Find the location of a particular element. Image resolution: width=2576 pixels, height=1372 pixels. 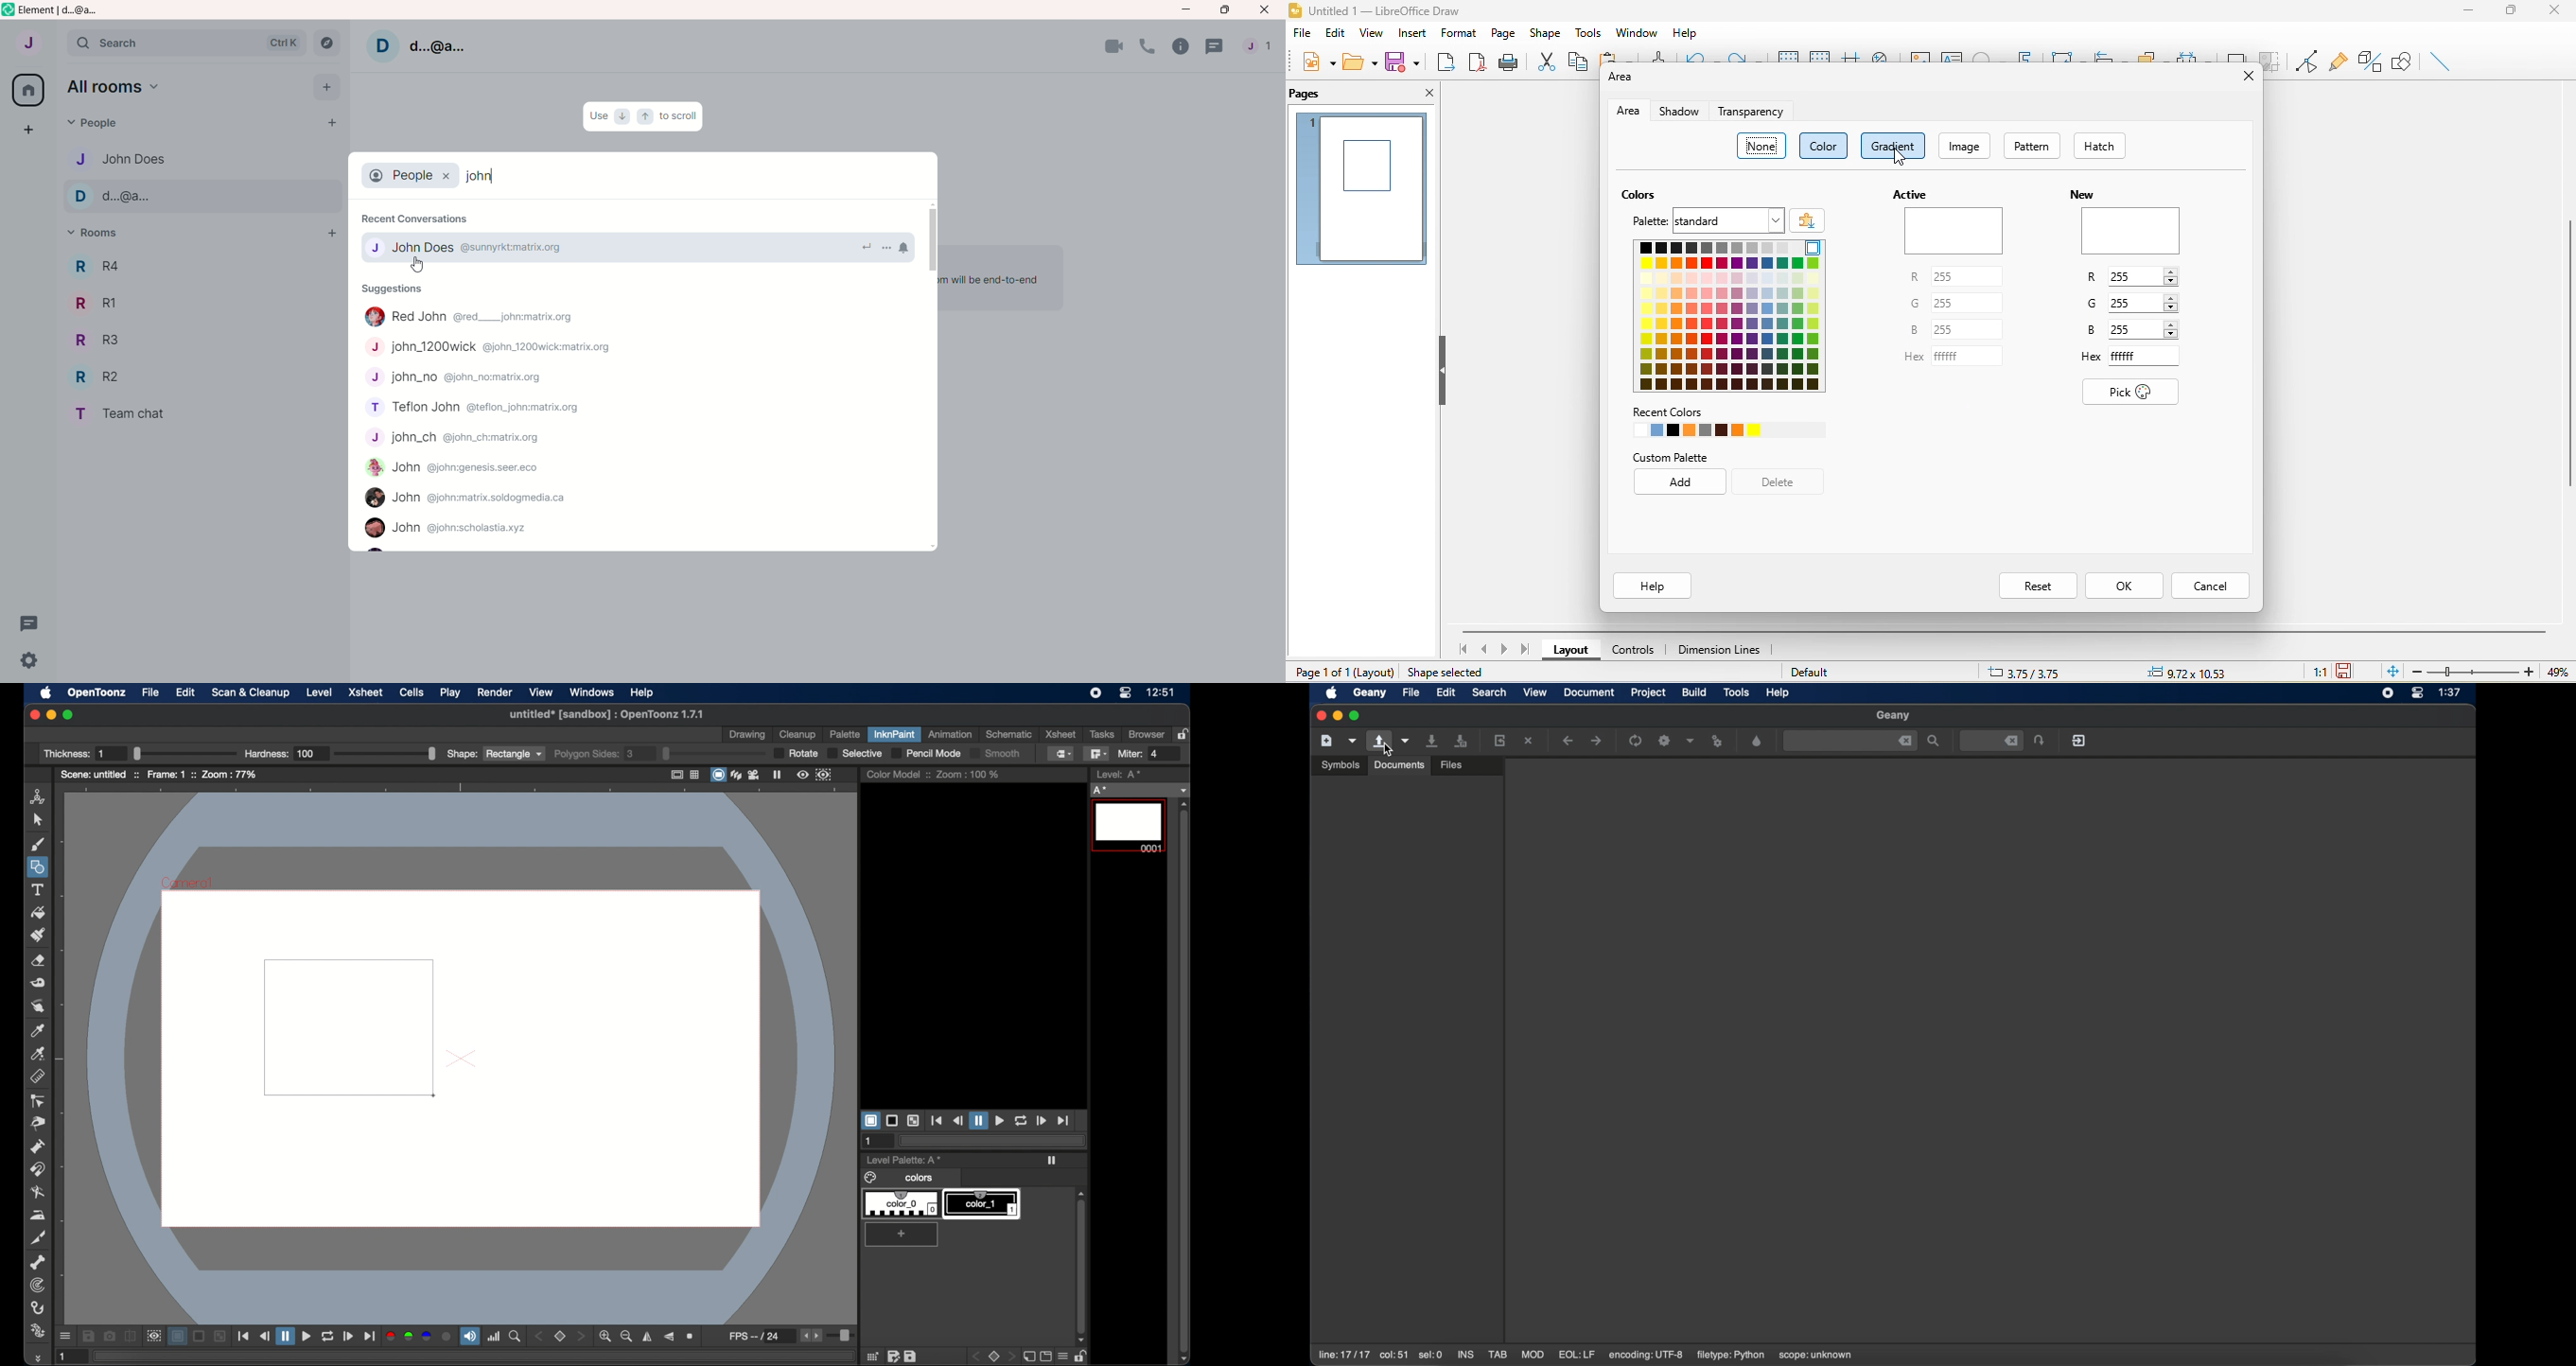

no current level  is located at coordinates (1139, 791).